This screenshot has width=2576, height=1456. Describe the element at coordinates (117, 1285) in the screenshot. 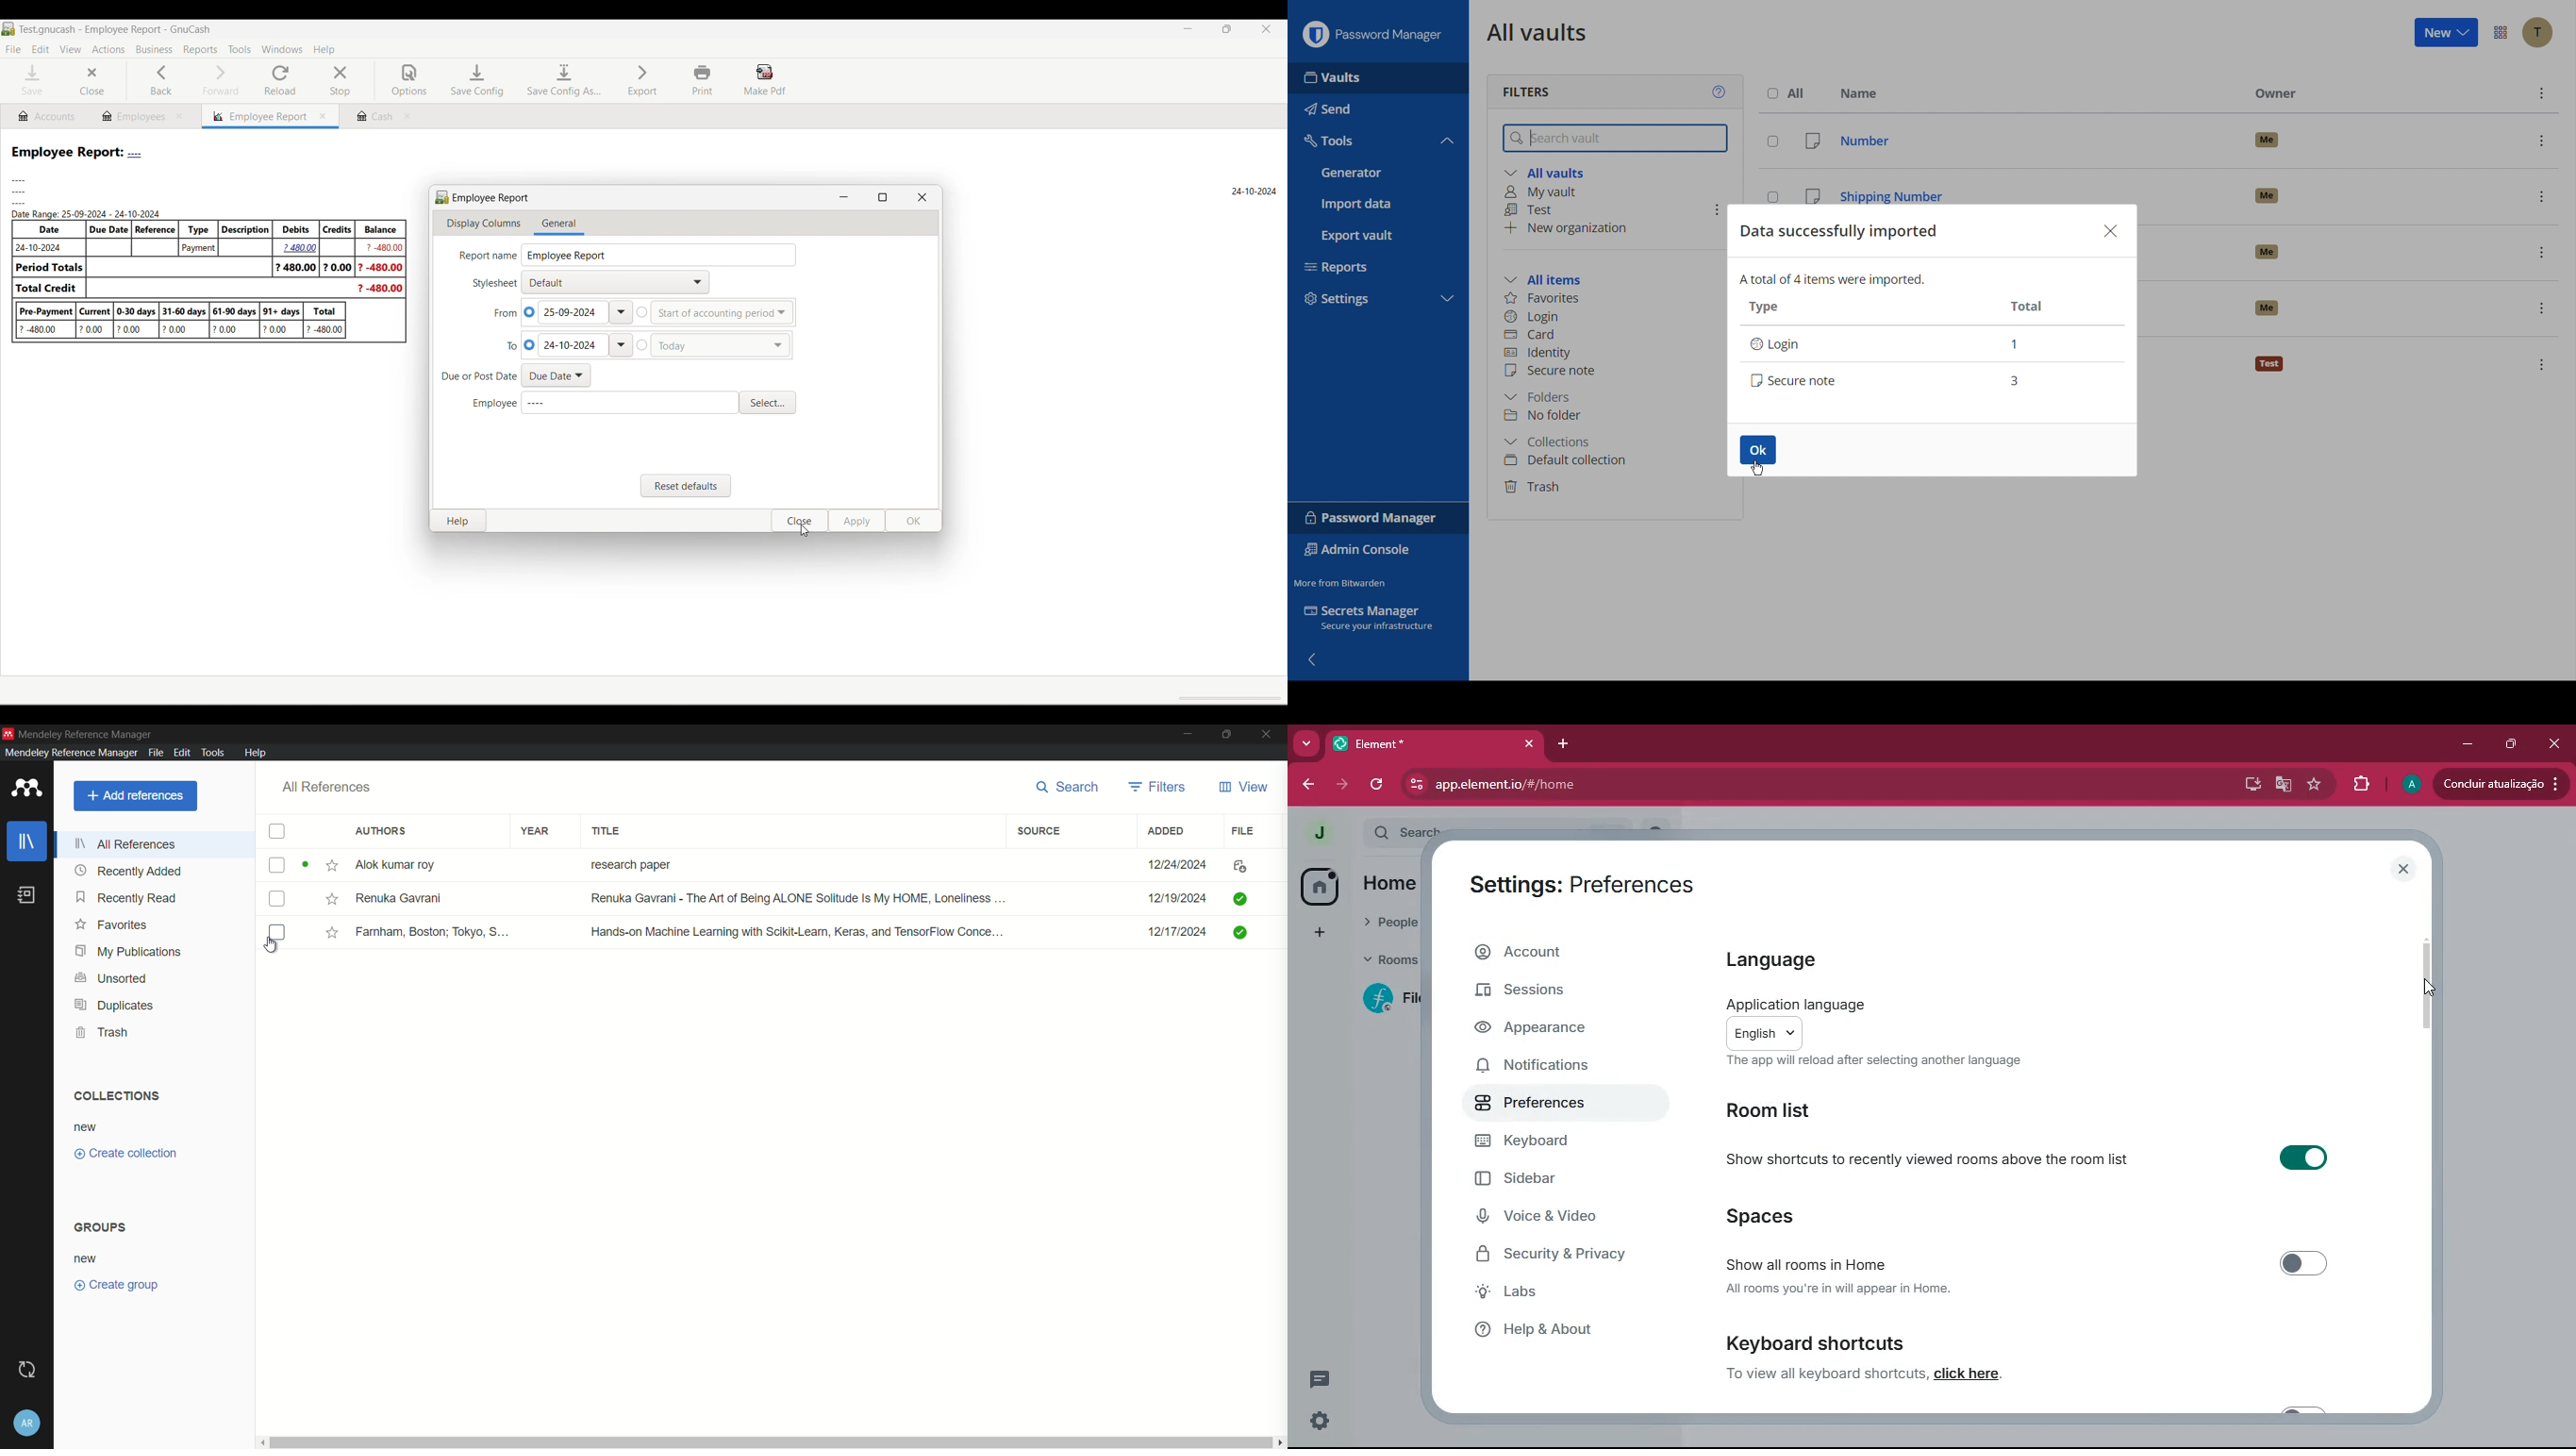

I see `create group` at that location.